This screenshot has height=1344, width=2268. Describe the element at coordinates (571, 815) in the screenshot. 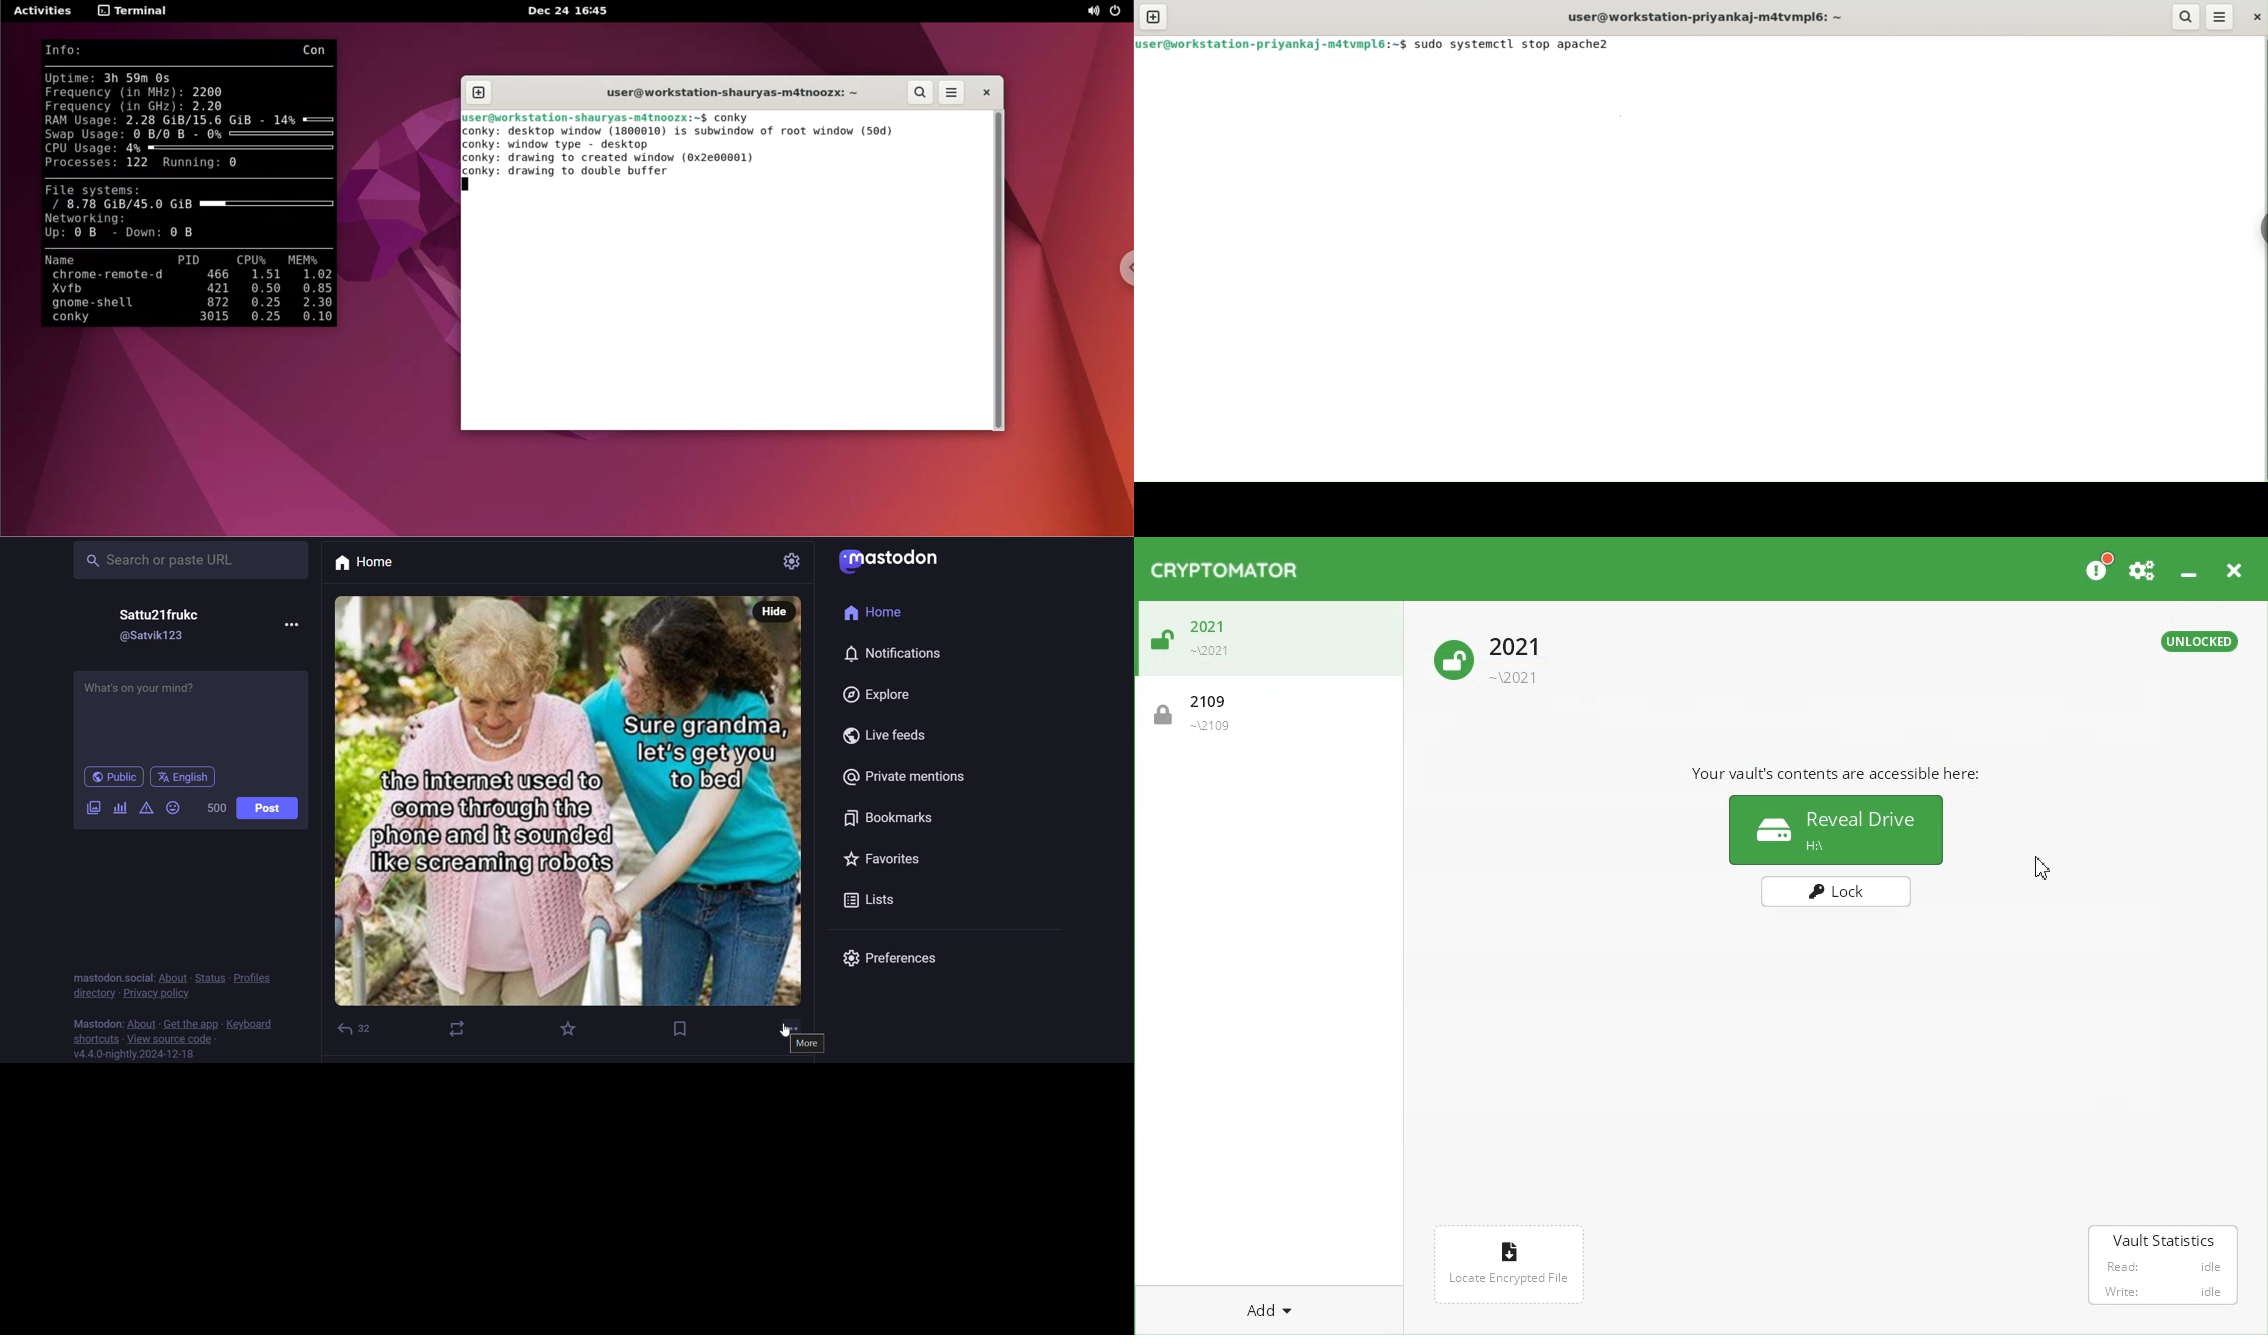

I see `image` at that location.